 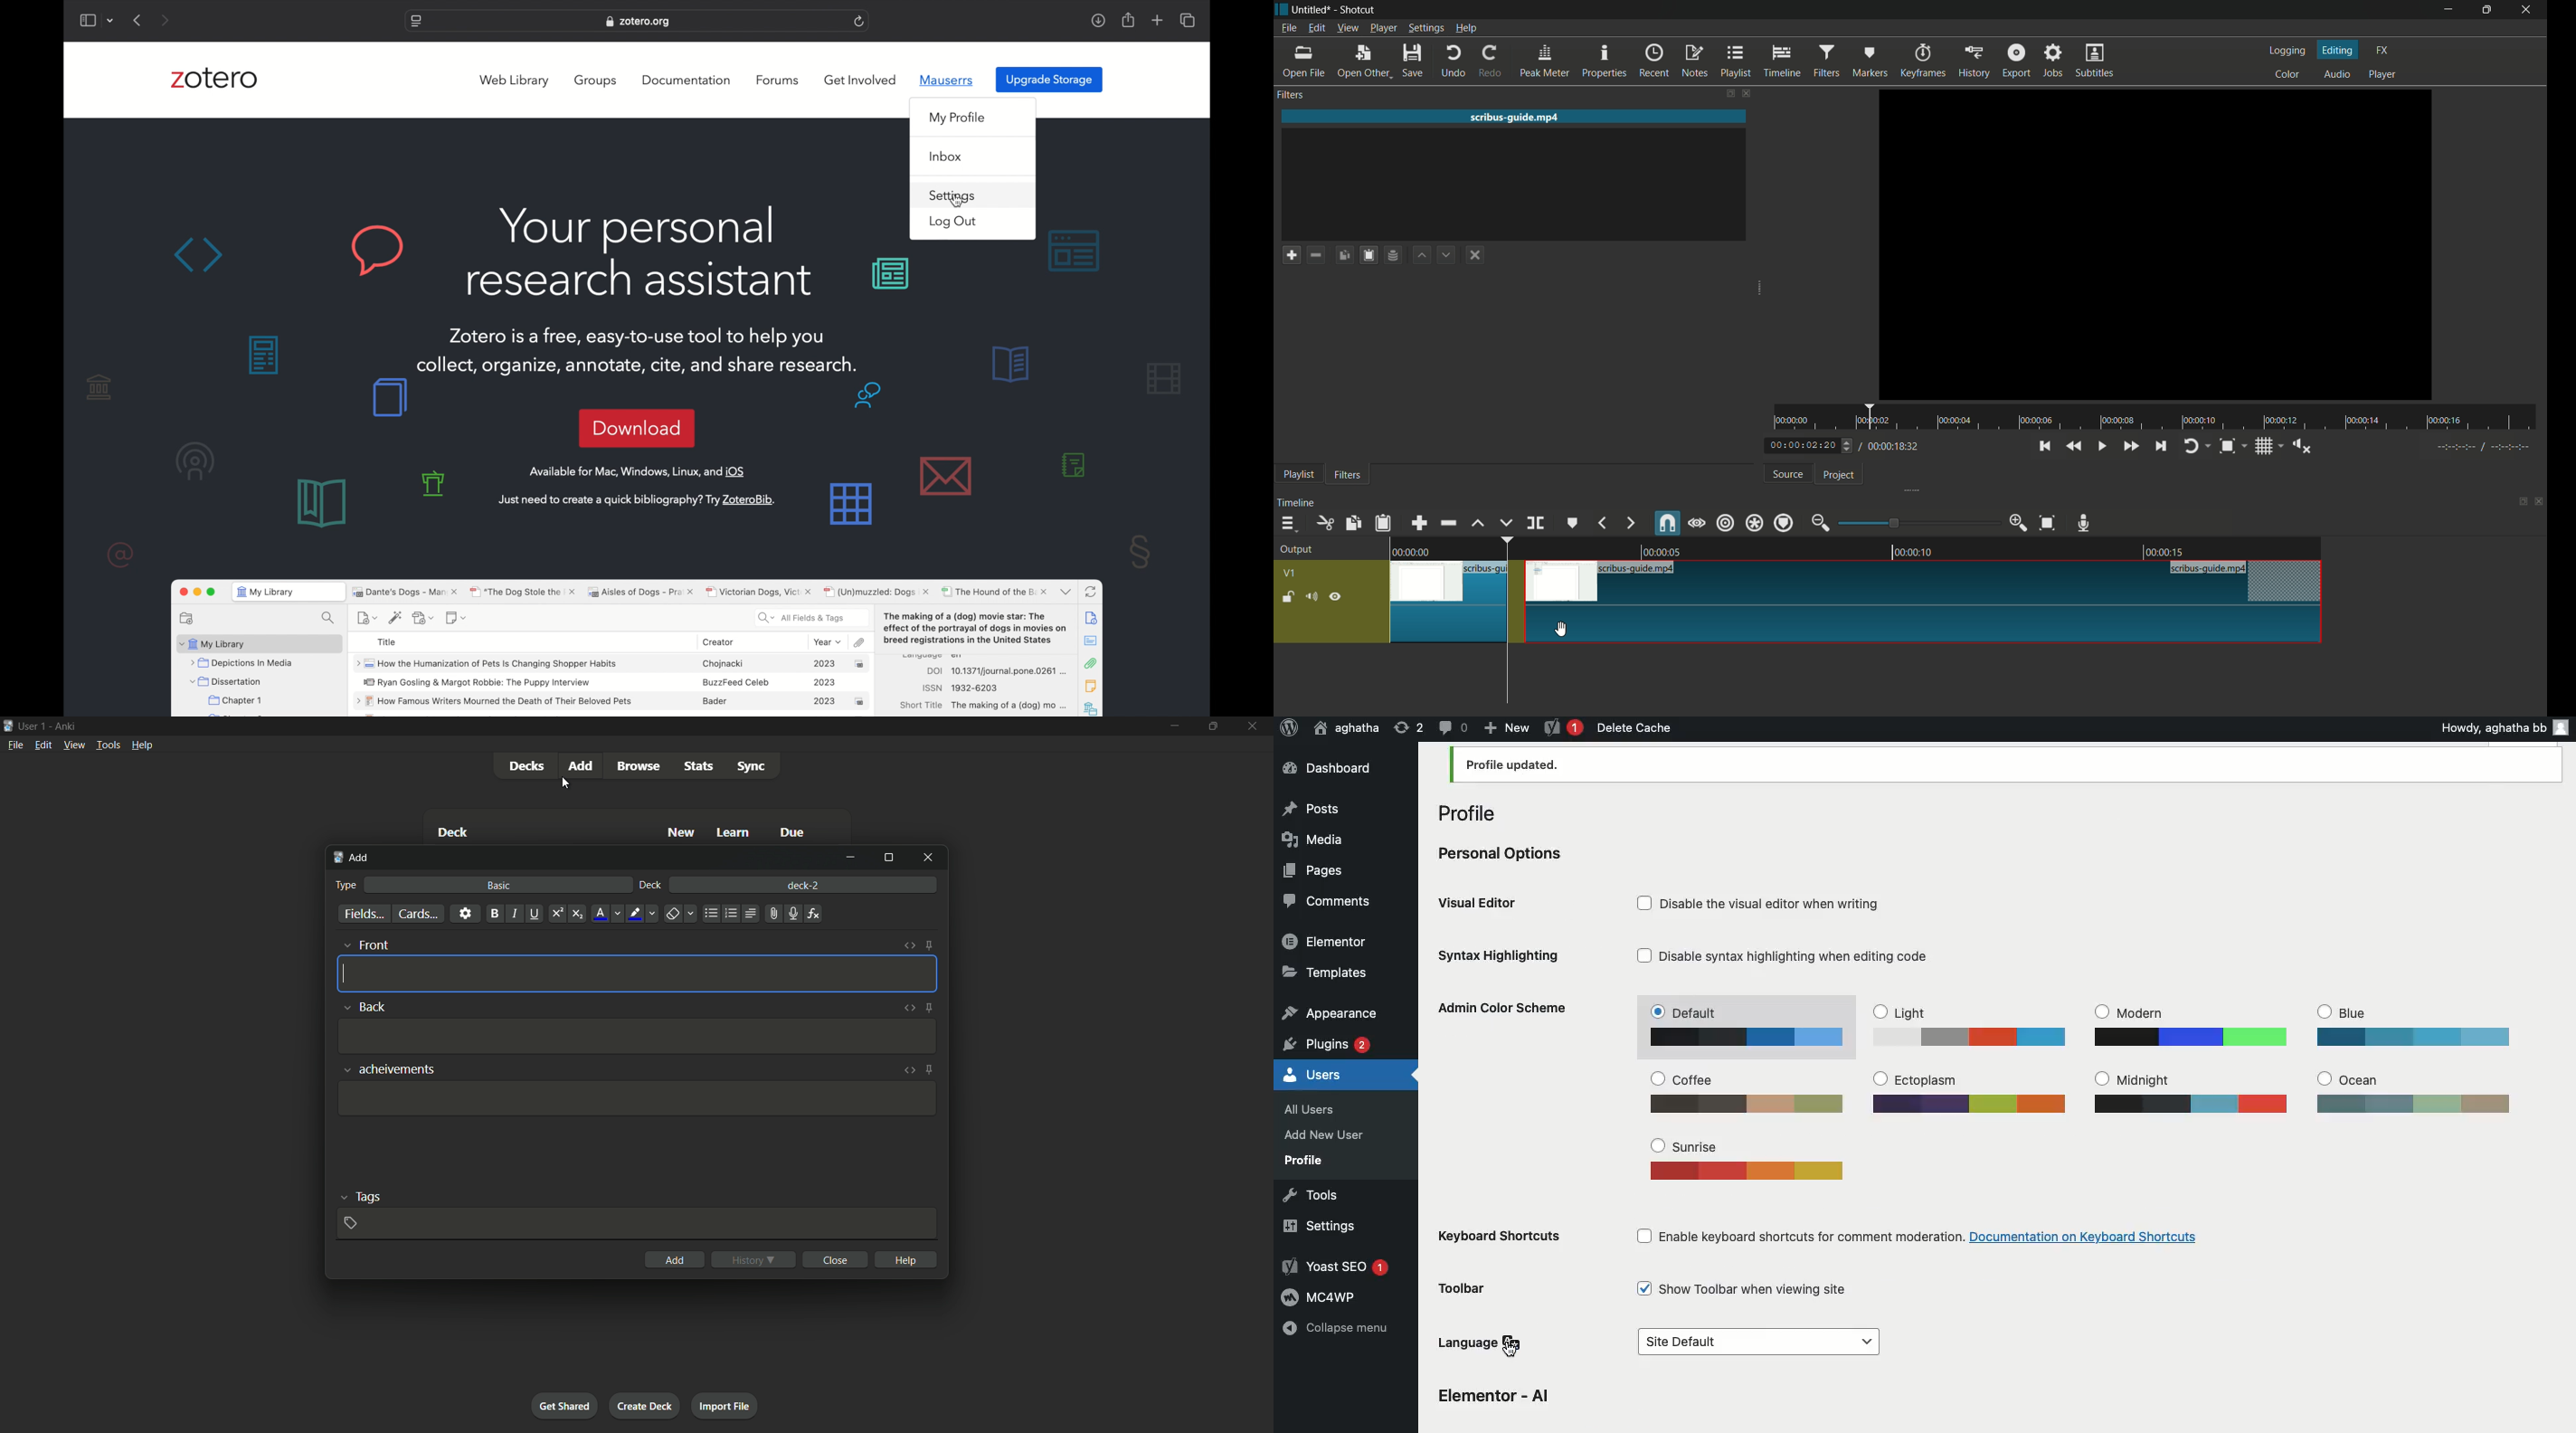 What do you see at coordinates (1495, 1236) in the screenshot?
I see `Keyboard shortcuts` at bounding box center [1495, 1236].